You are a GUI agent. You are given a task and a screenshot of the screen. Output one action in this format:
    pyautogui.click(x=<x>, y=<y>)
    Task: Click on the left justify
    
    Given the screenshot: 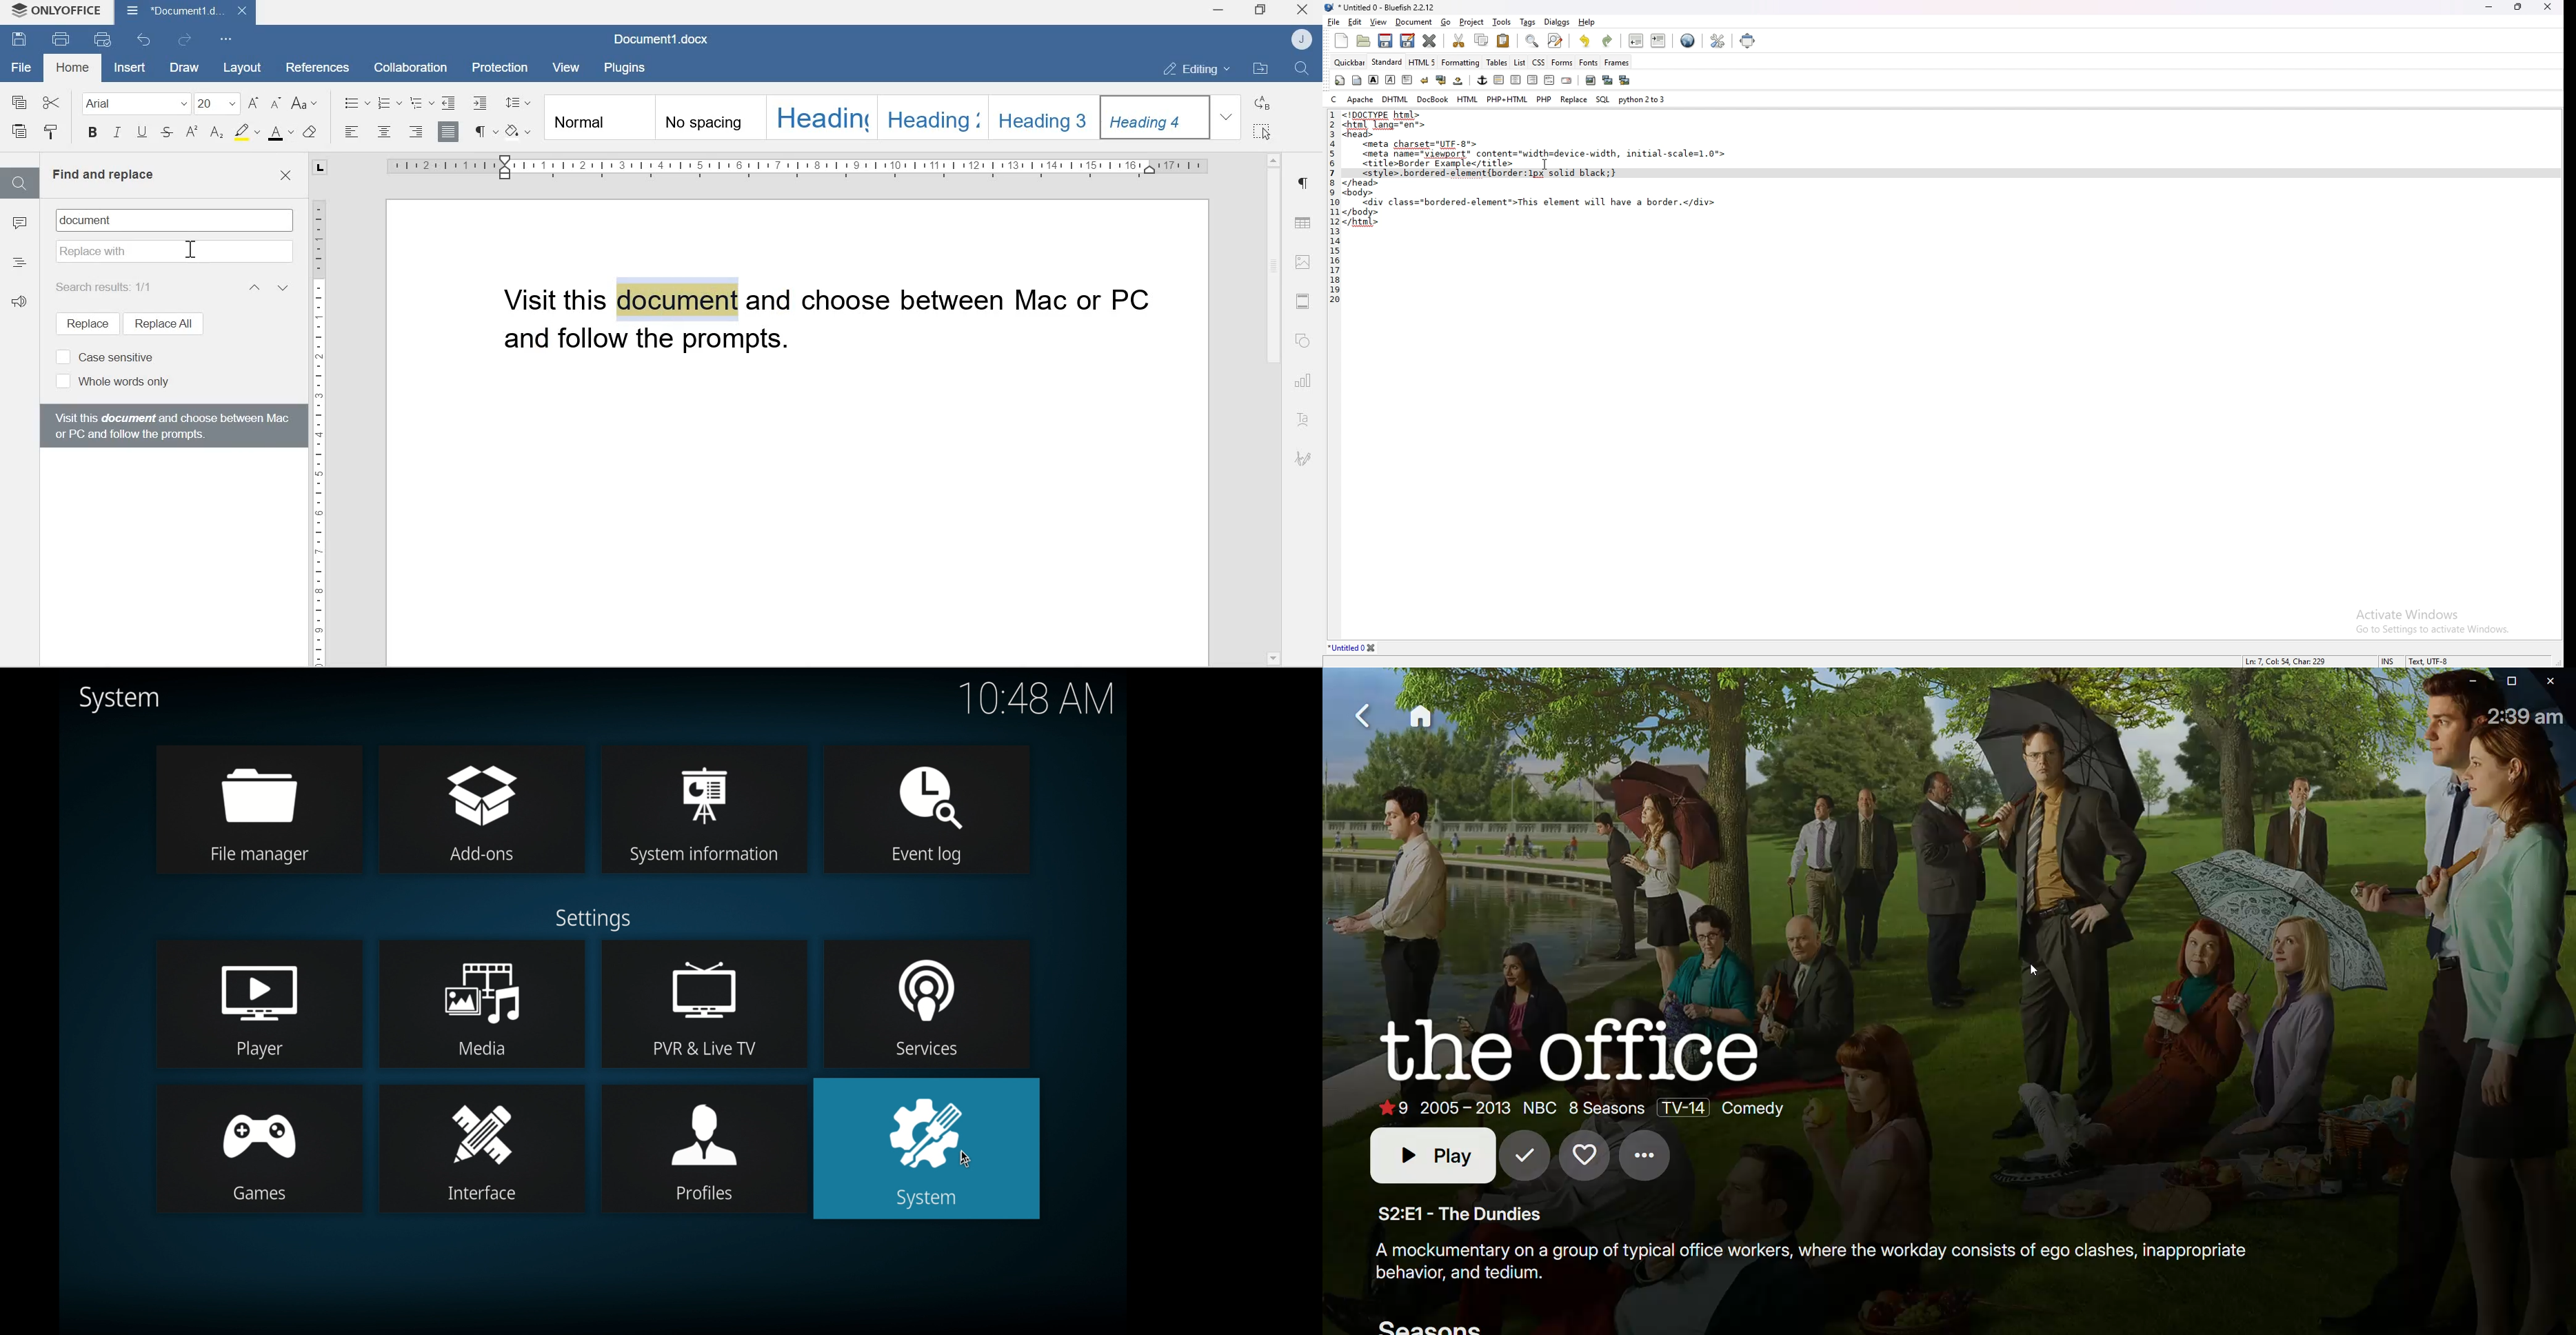 What is the action you would take?
    pyautogui.click(x=1500, y=80)
    